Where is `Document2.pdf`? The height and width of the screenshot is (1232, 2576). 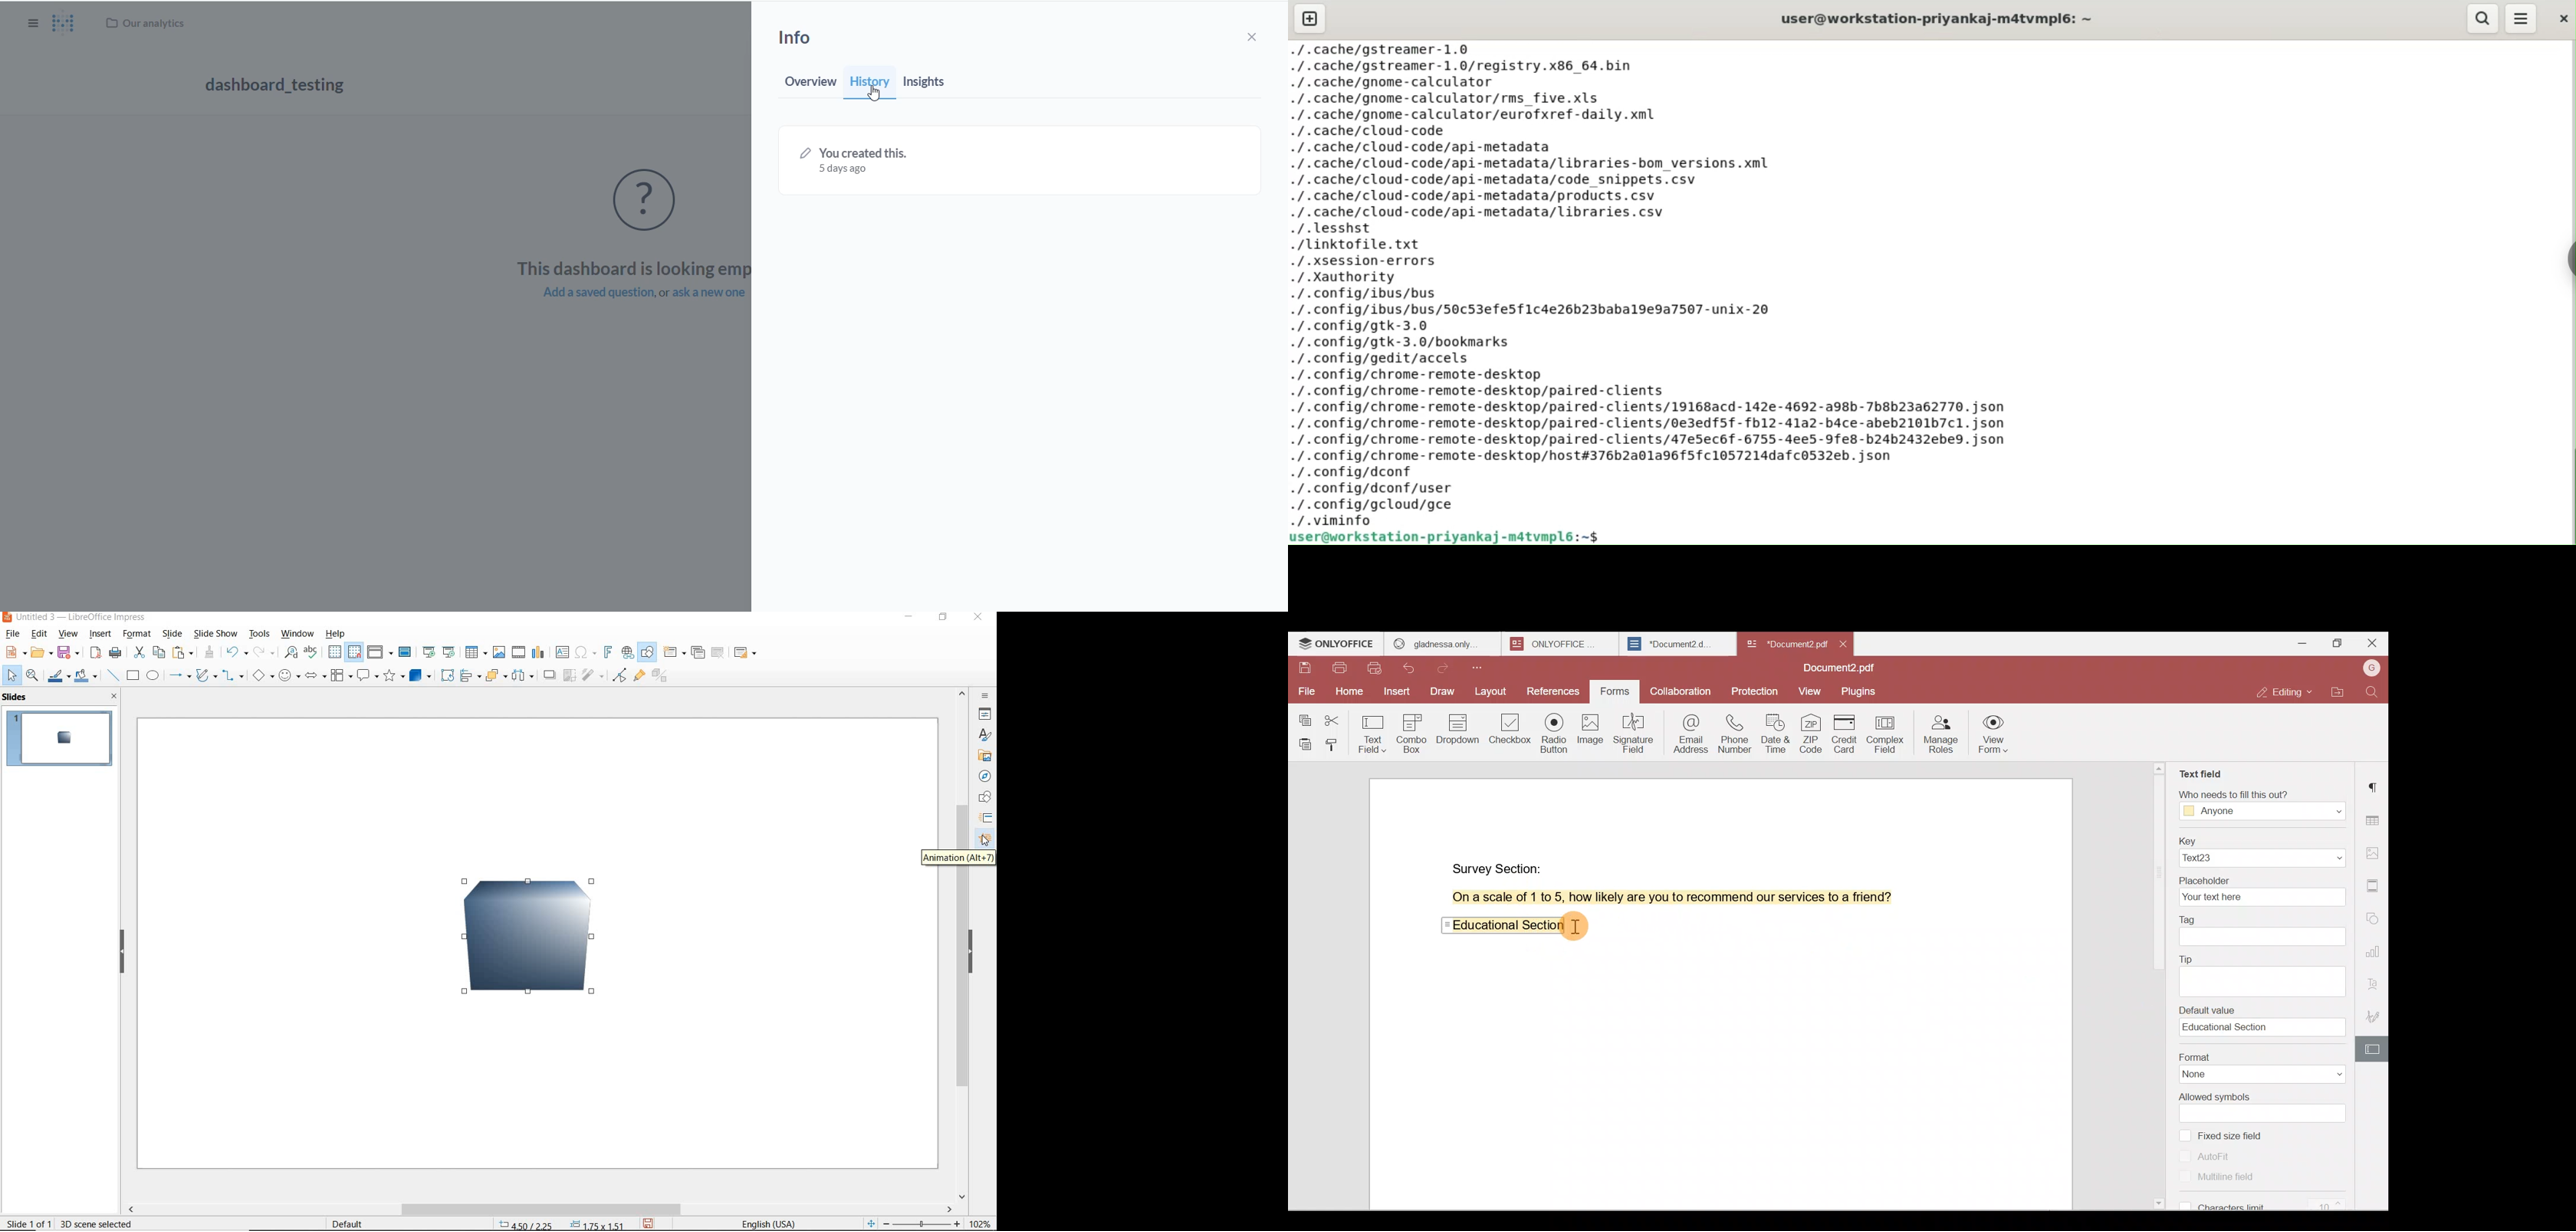
Document2.pdf is located at coordinates (1785, 643).